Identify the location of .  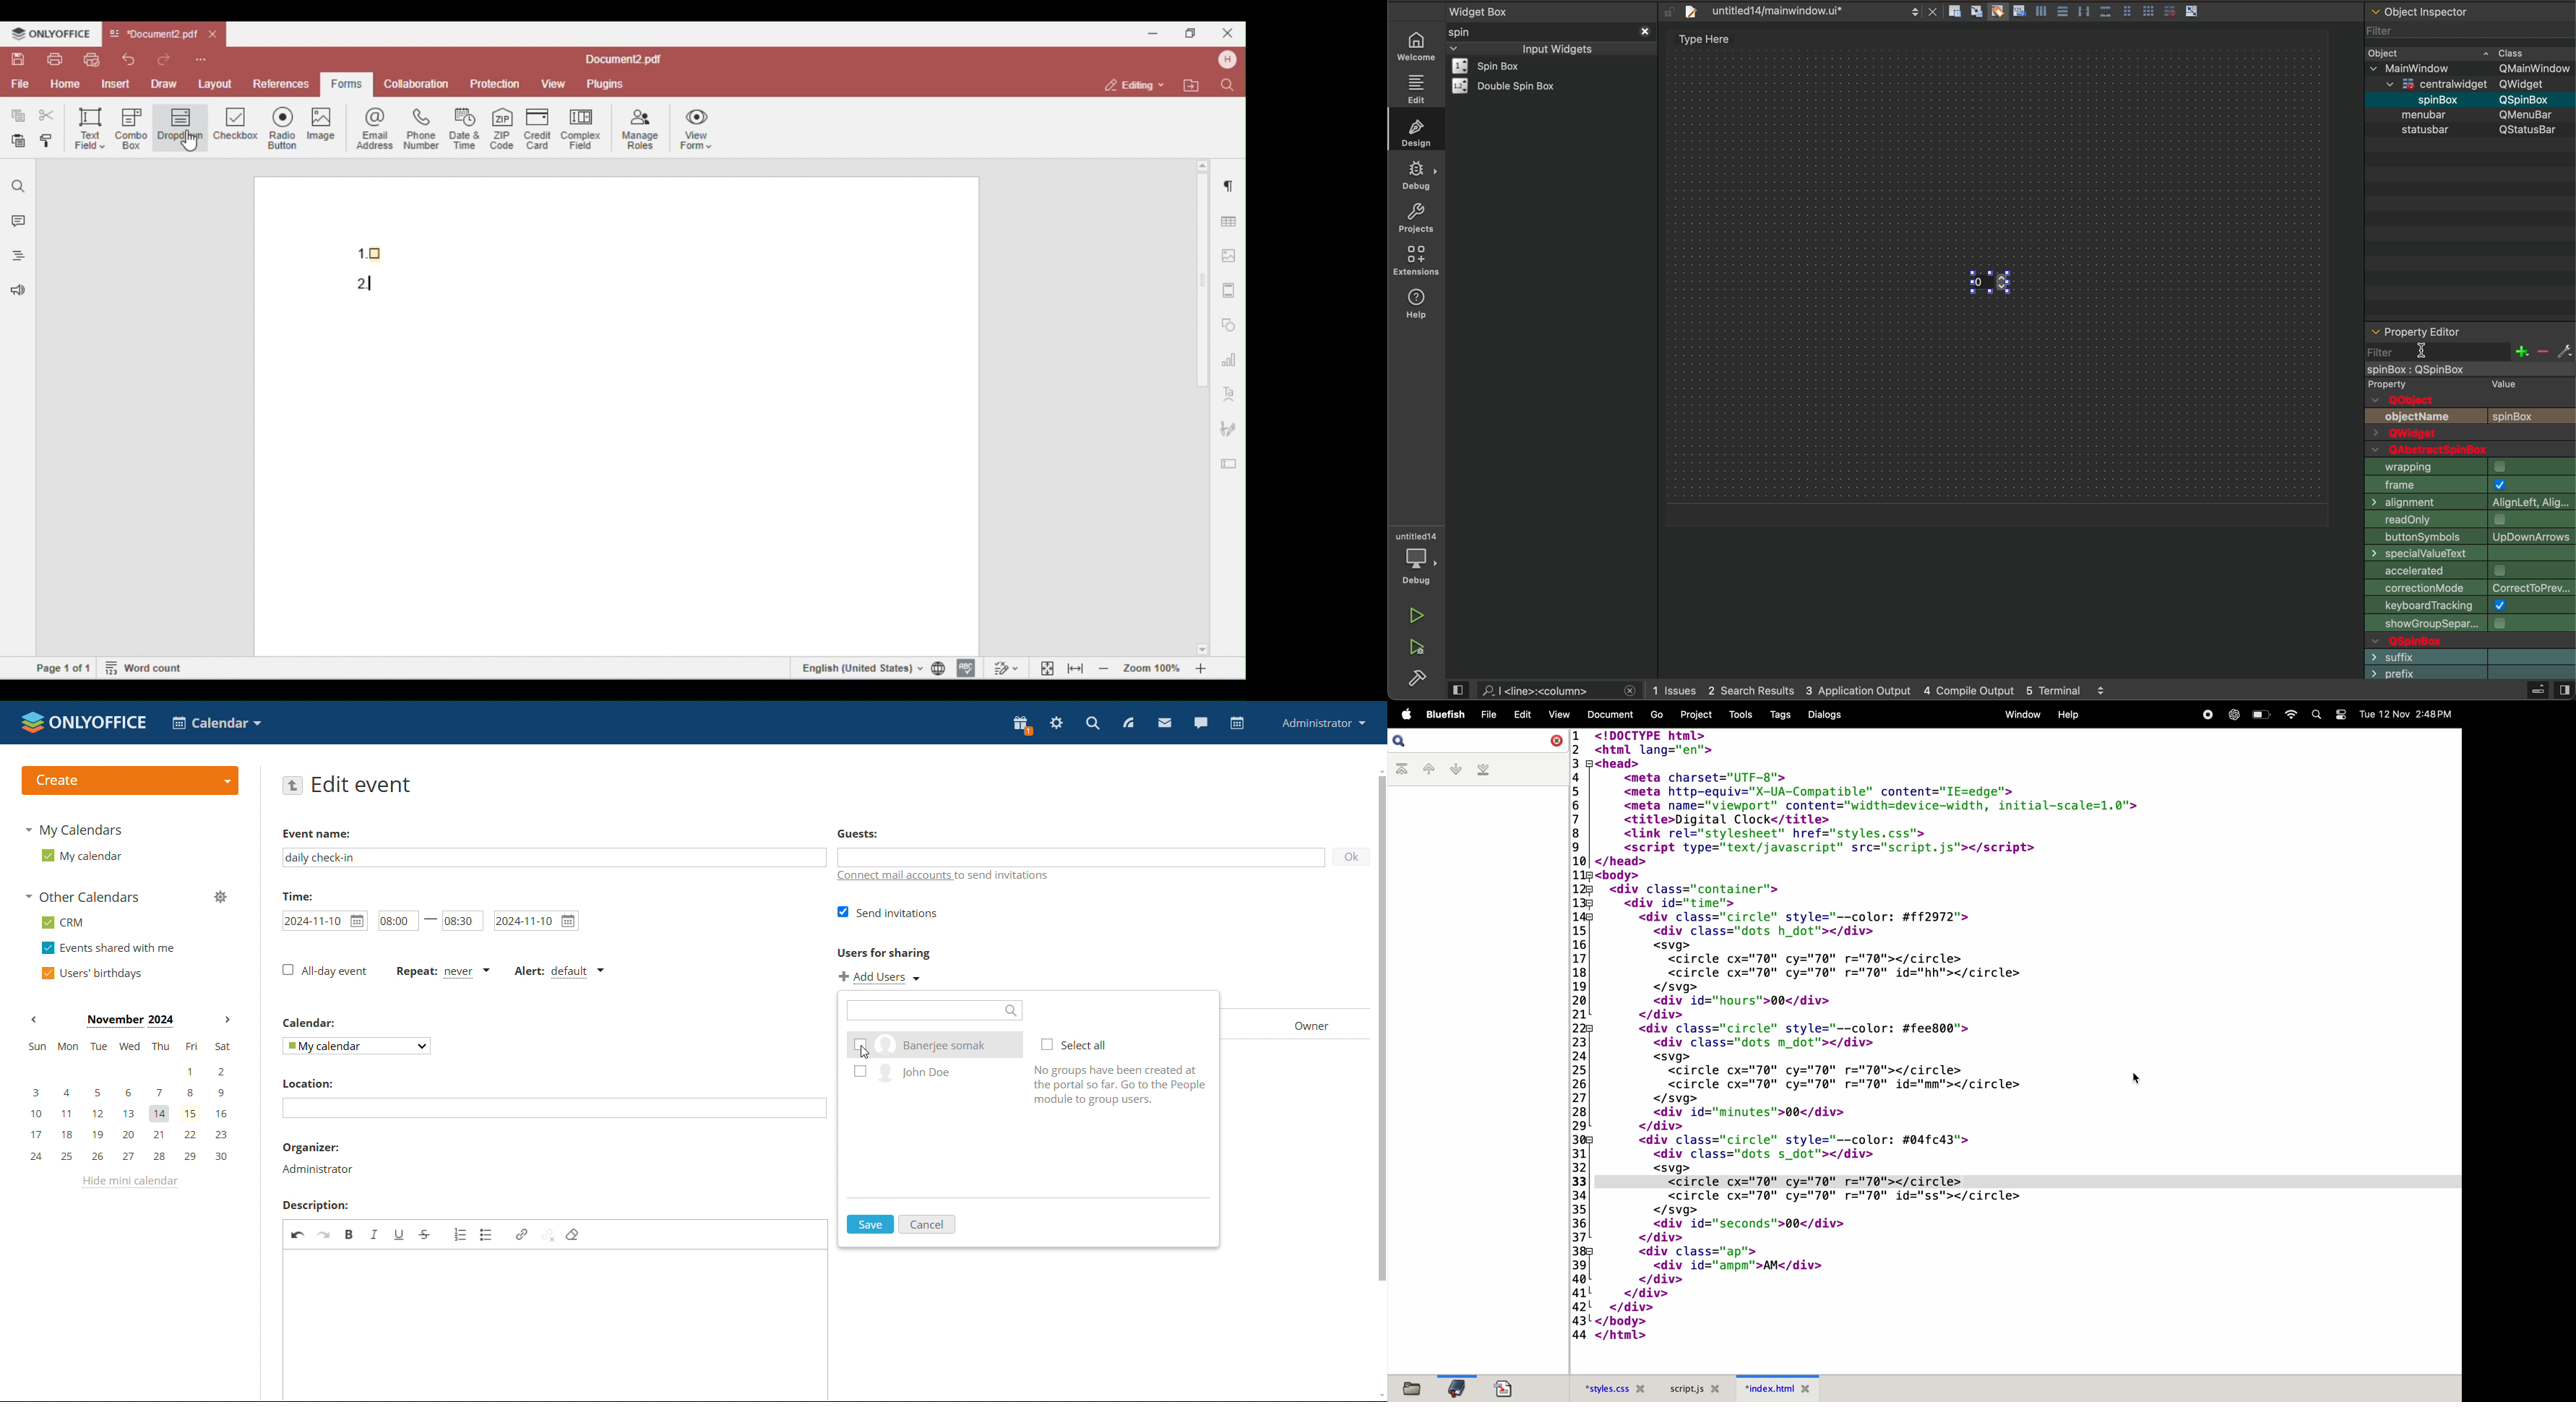
(2529, 99).